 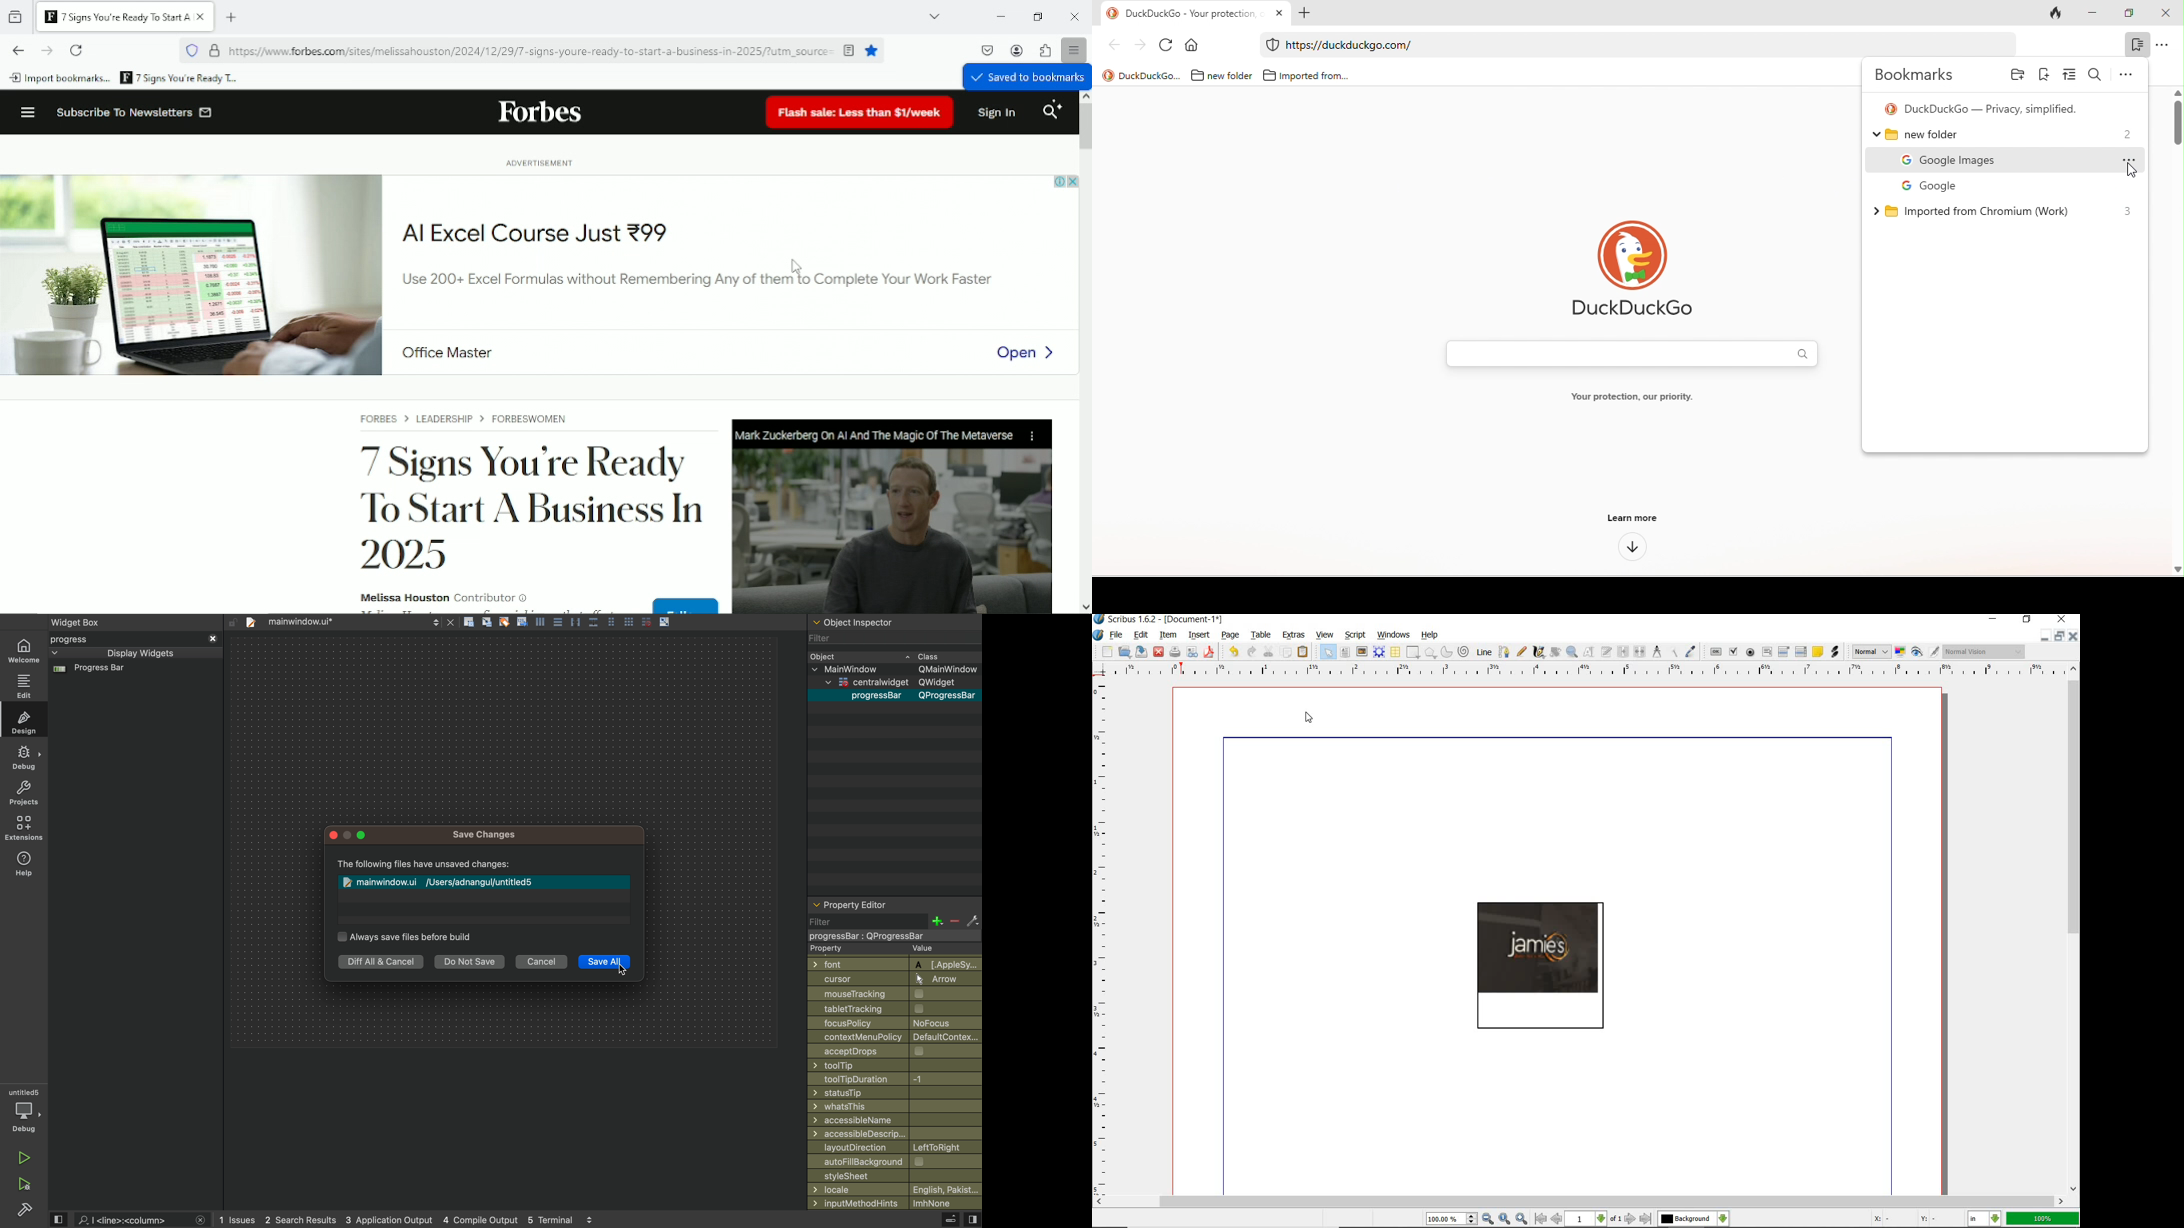 What do you see at coordinates (1026, 79) in the screenshot?
I see `Saved to bookmarks` at bounding box center [1026, 79].